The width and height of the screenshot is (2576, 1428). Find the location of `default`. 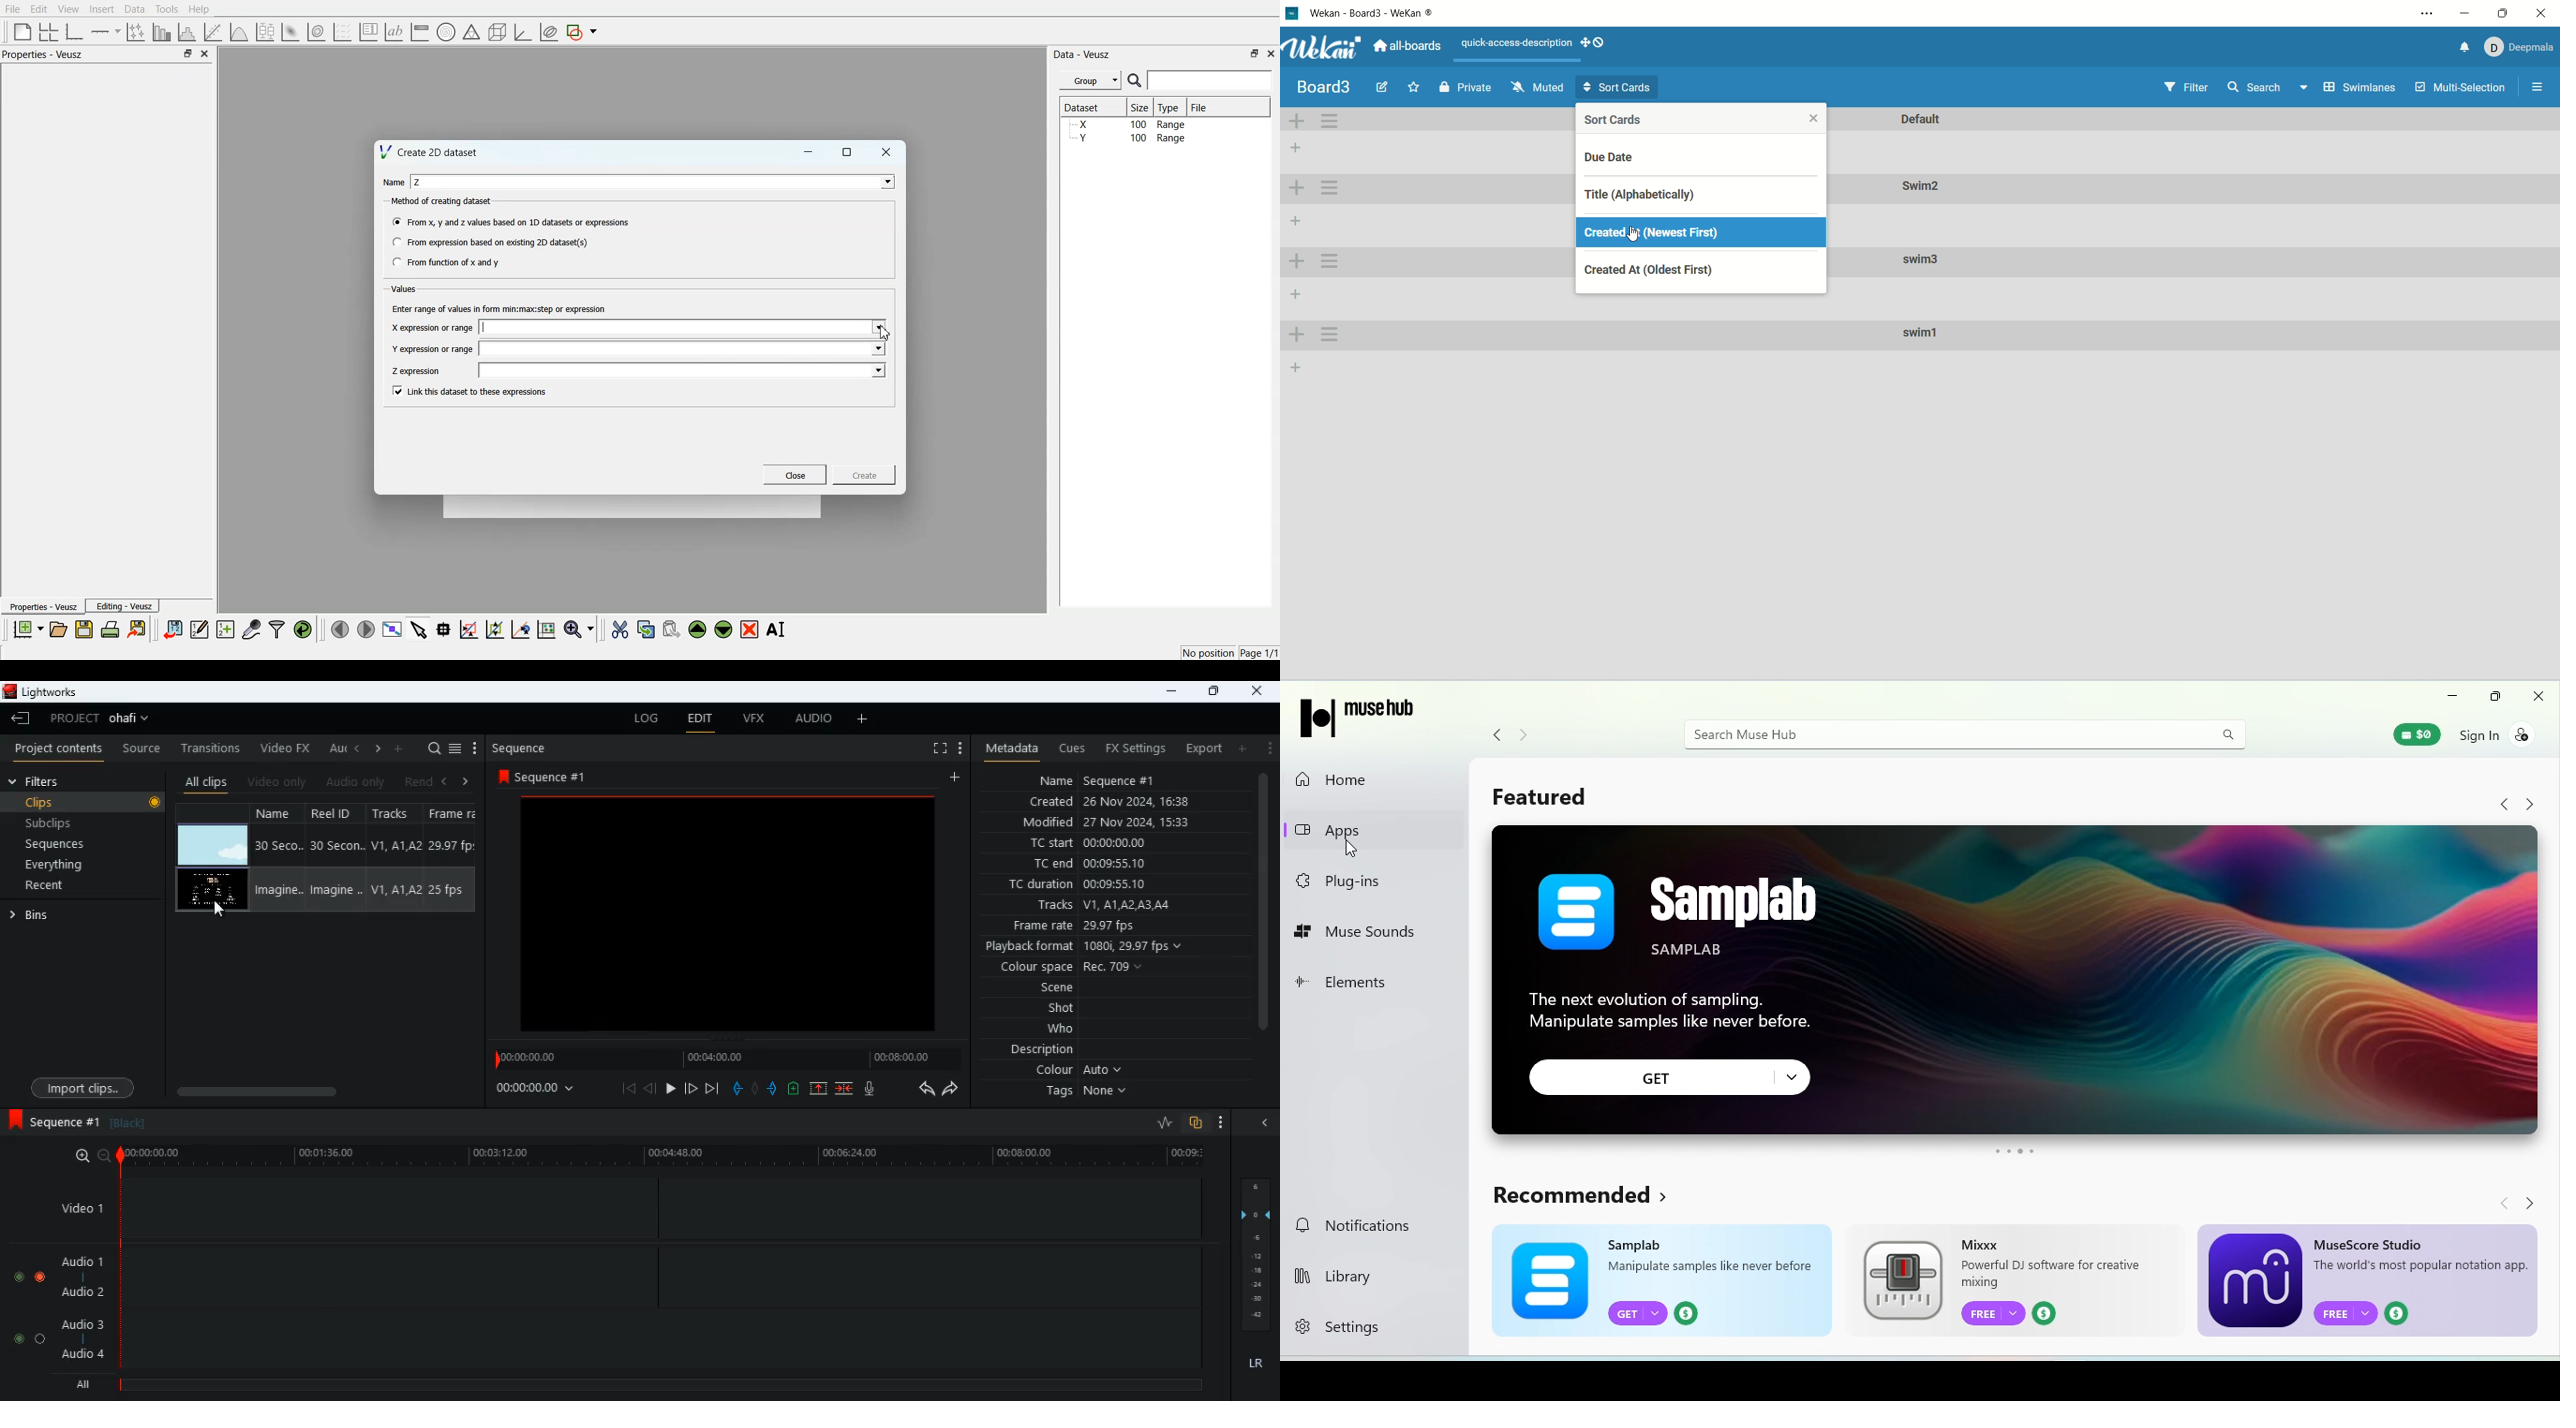

default is located at coordinates (1923, 119).